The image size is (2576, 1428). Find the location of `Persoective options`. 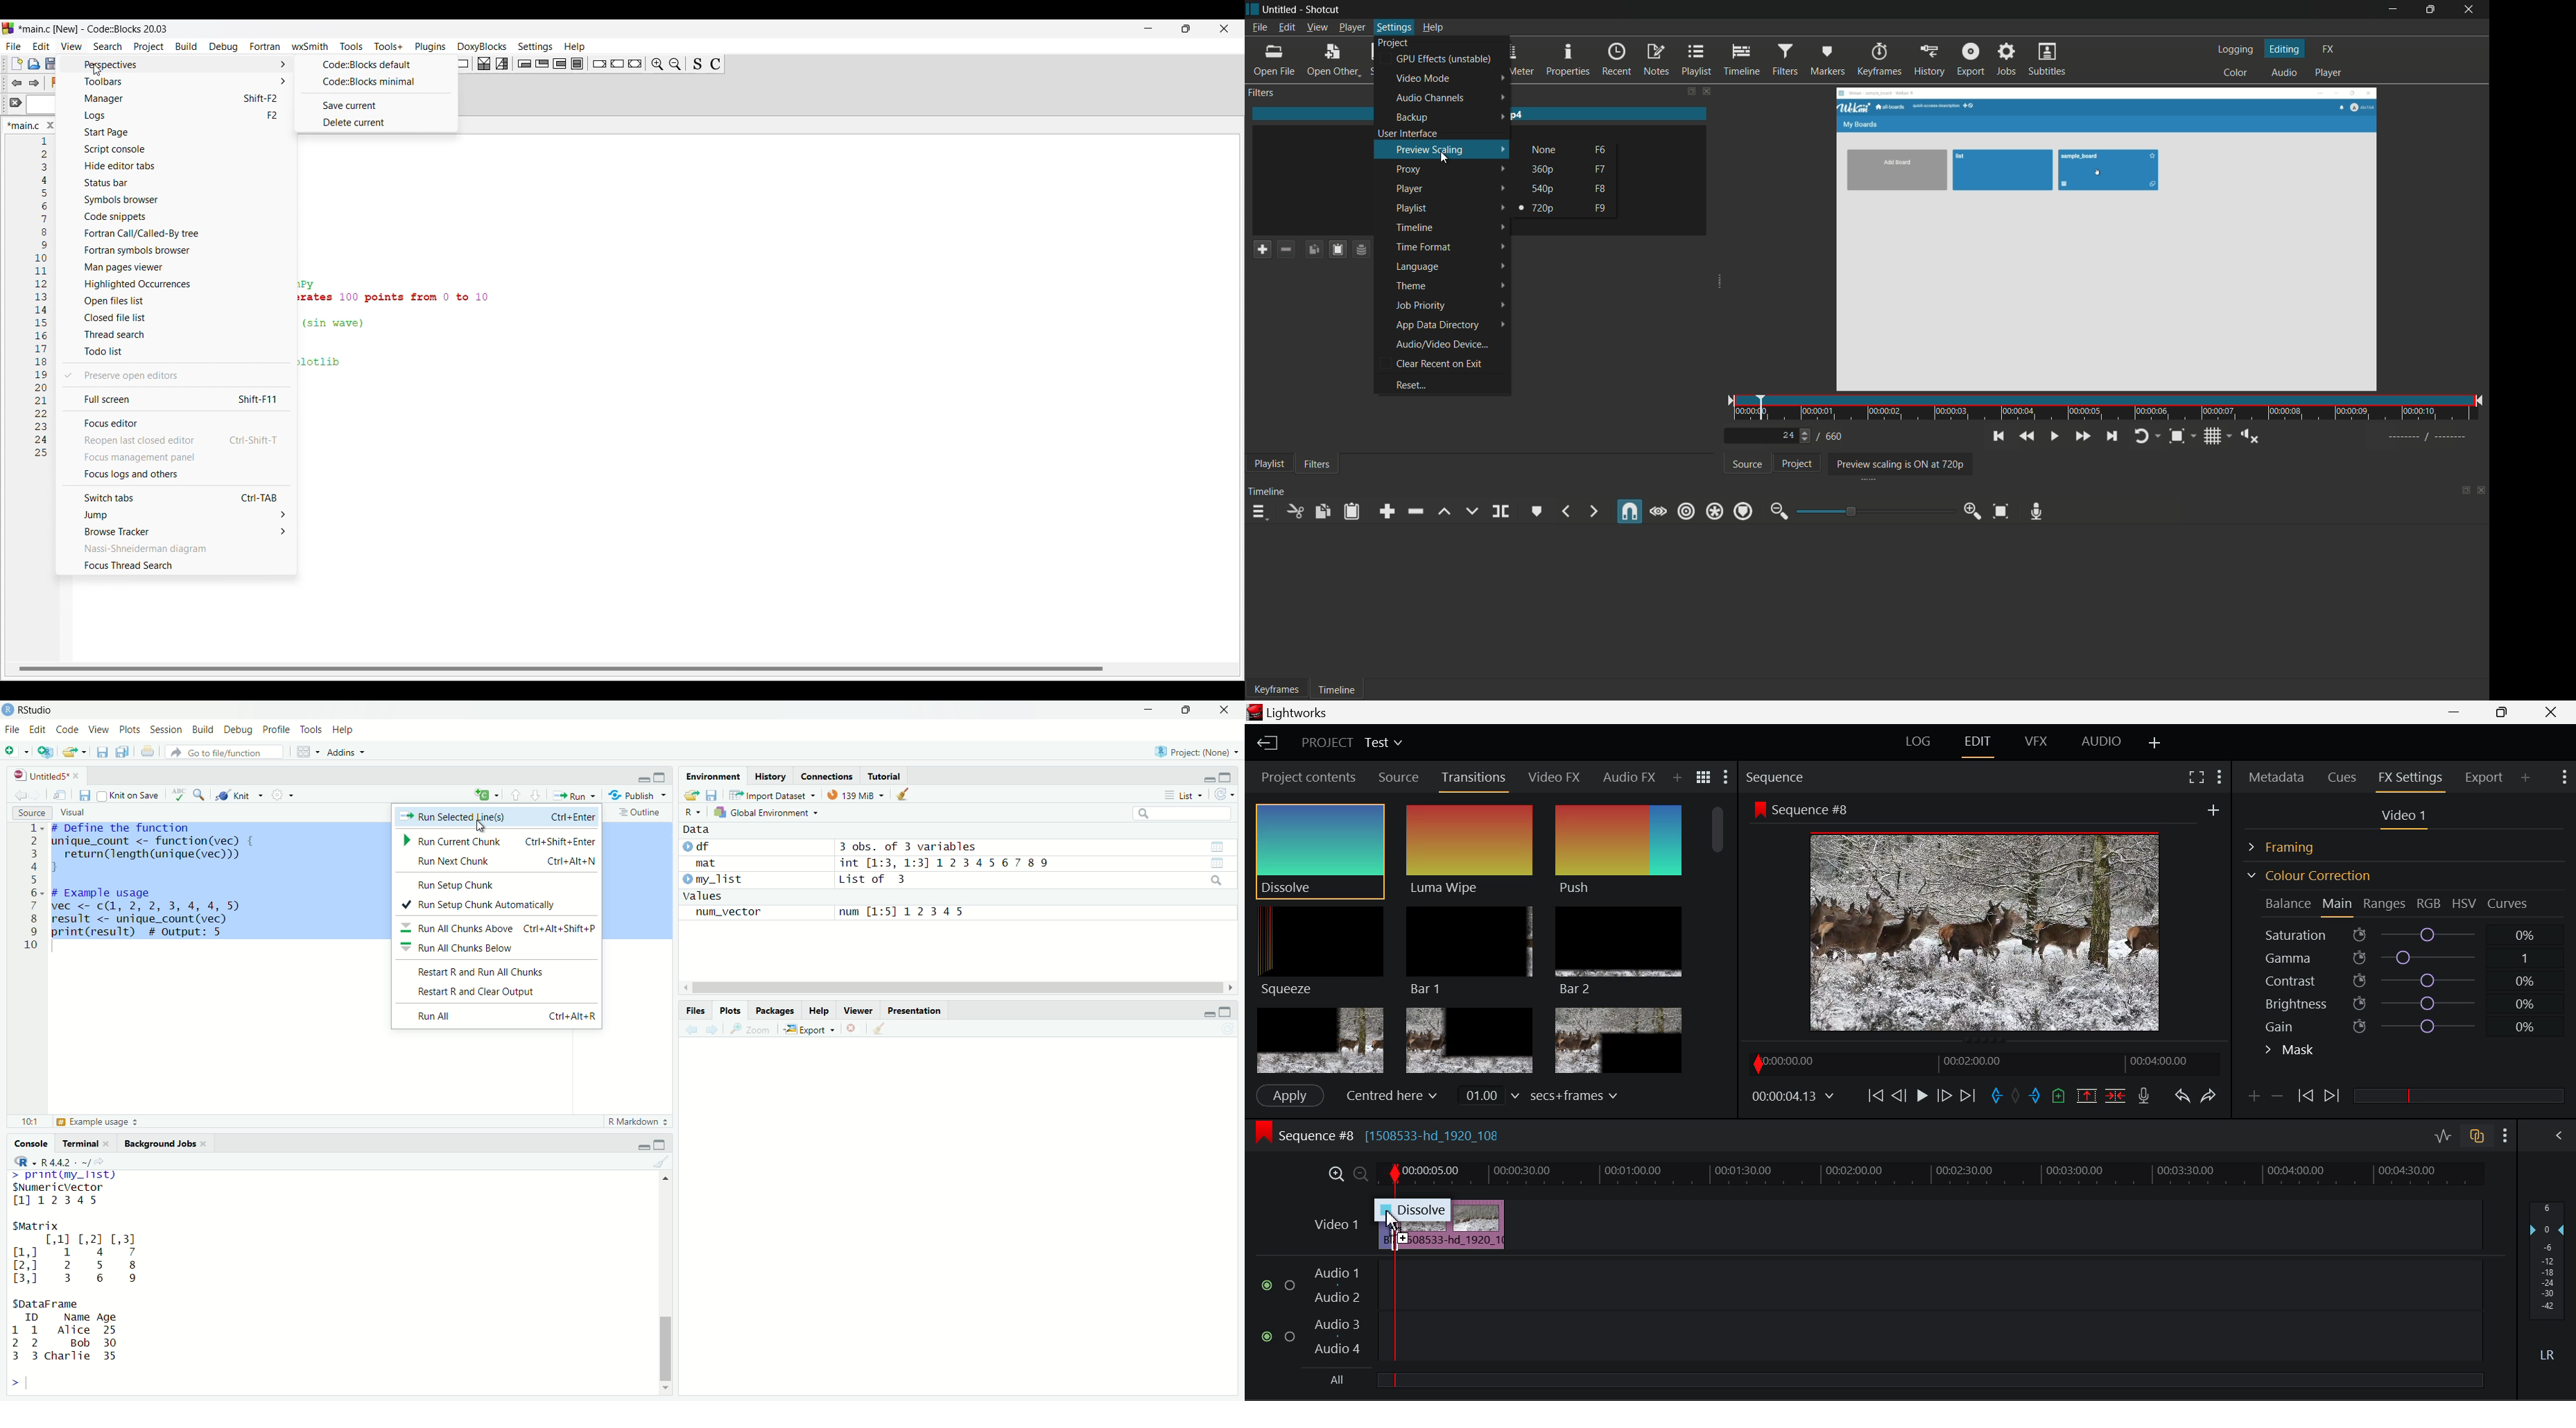

Persoective options is located at coordinates (180, 65).